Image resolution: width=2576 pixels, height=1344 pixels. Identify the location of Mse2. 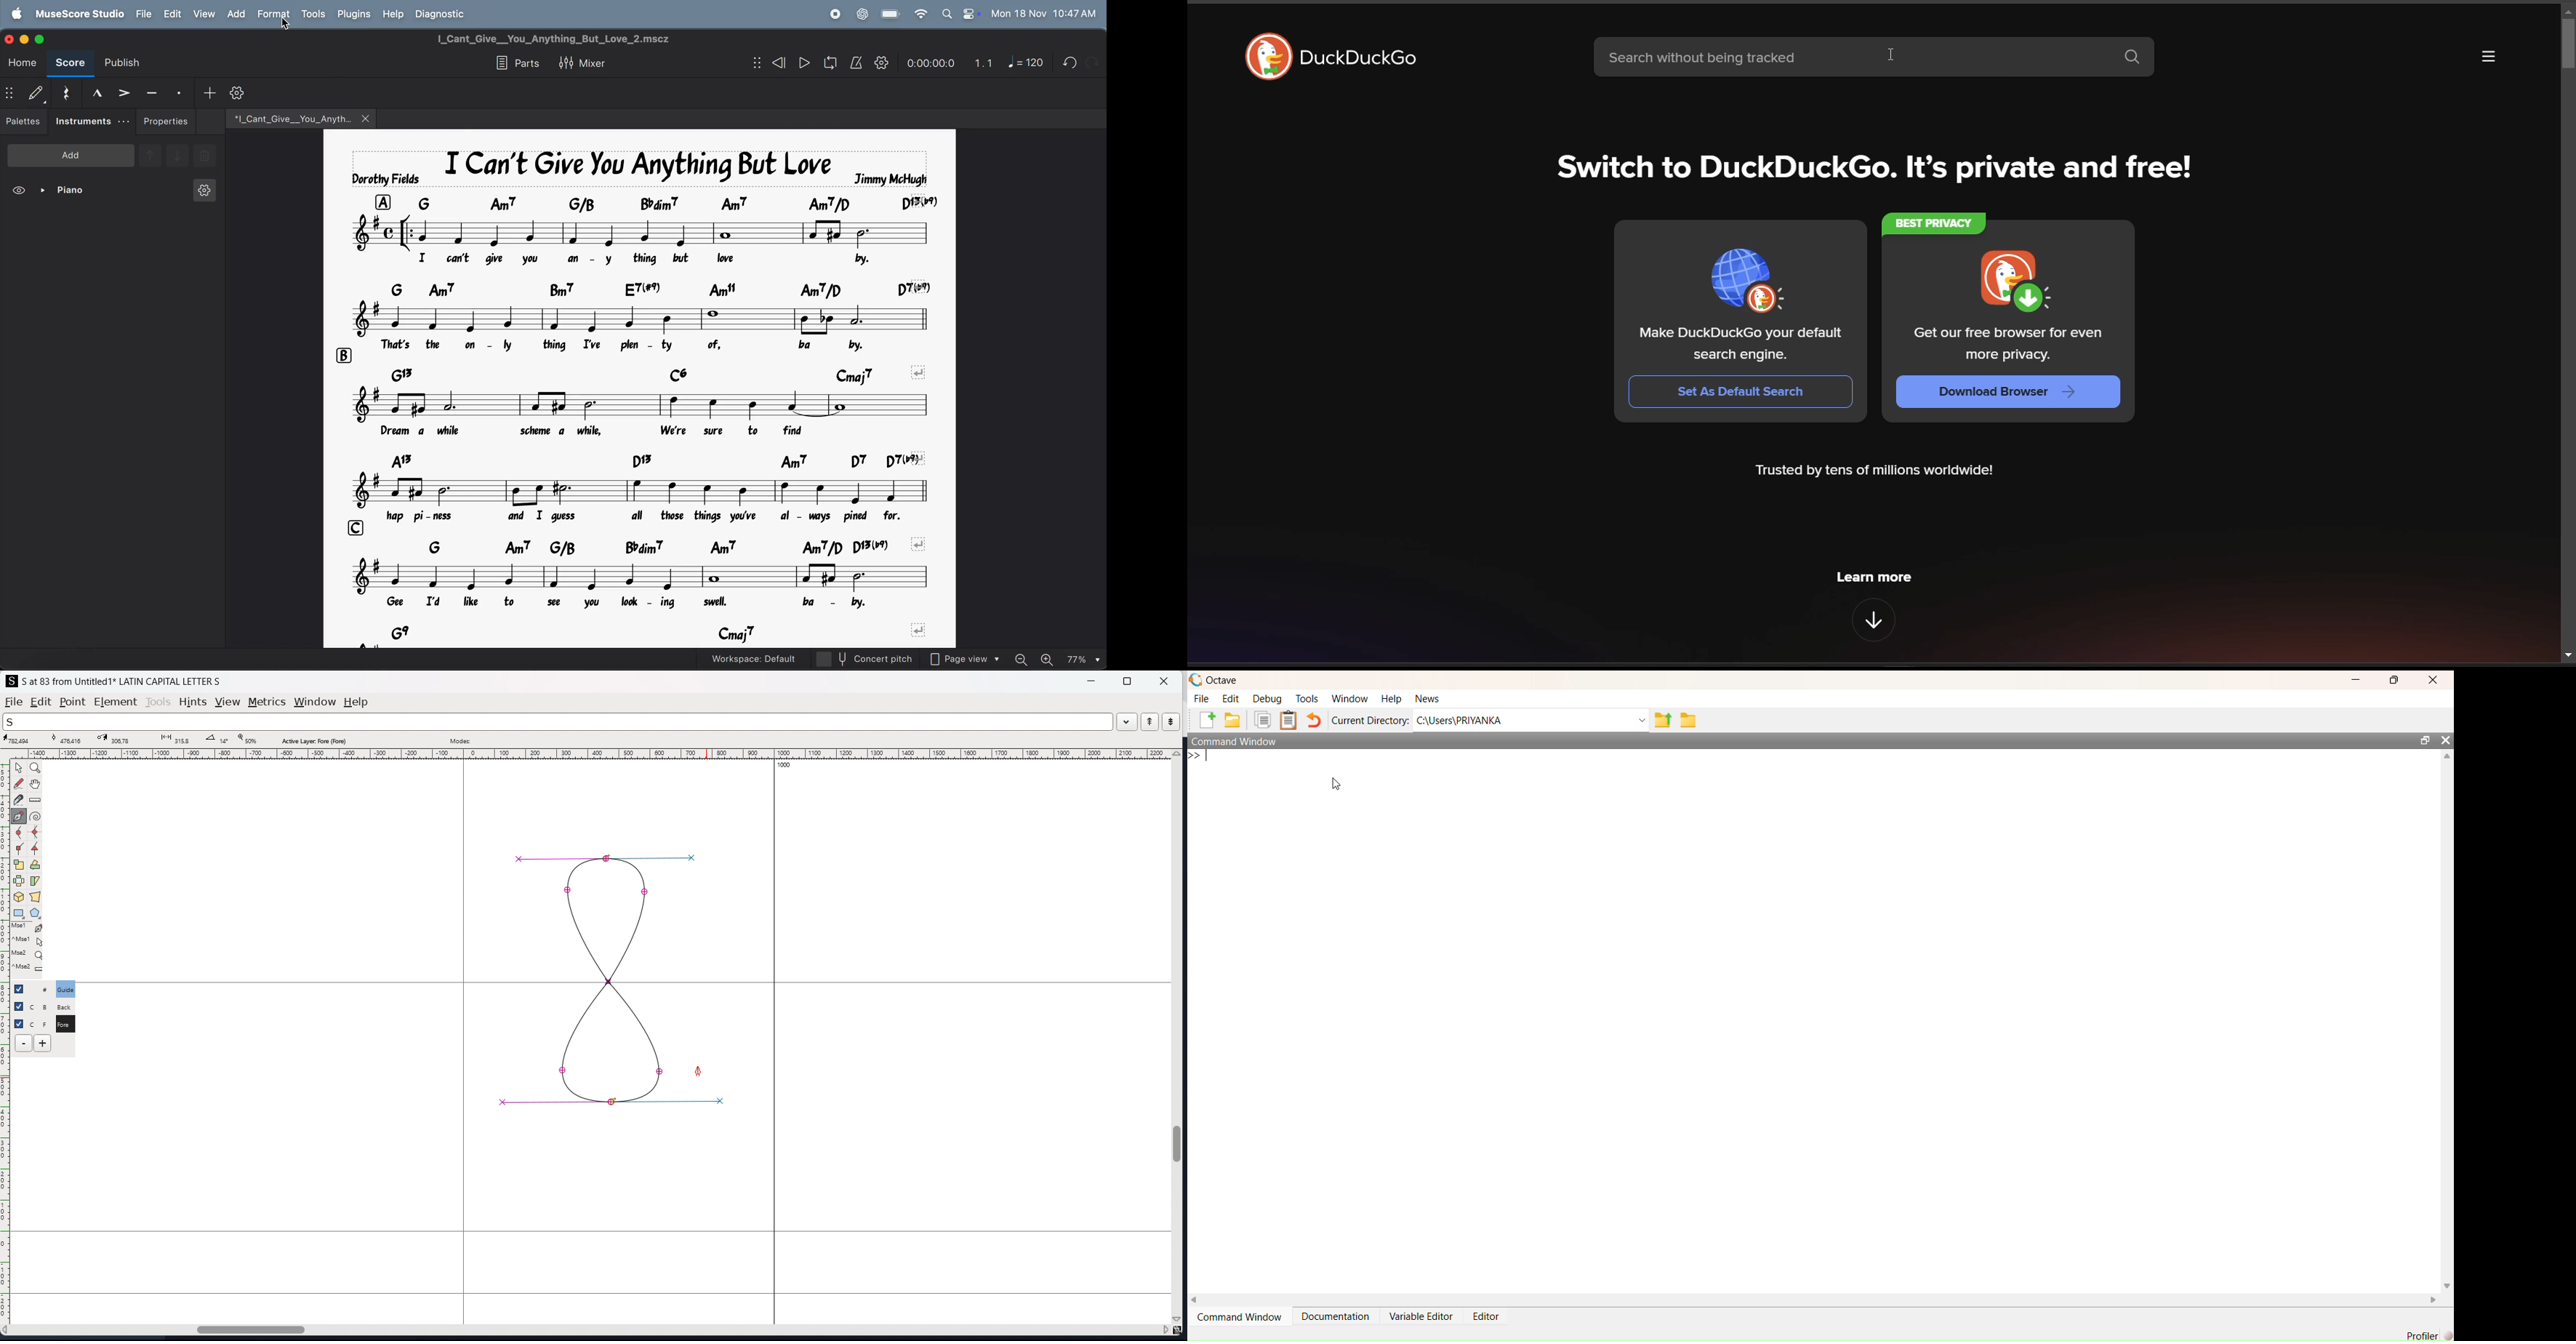
(29, 954).